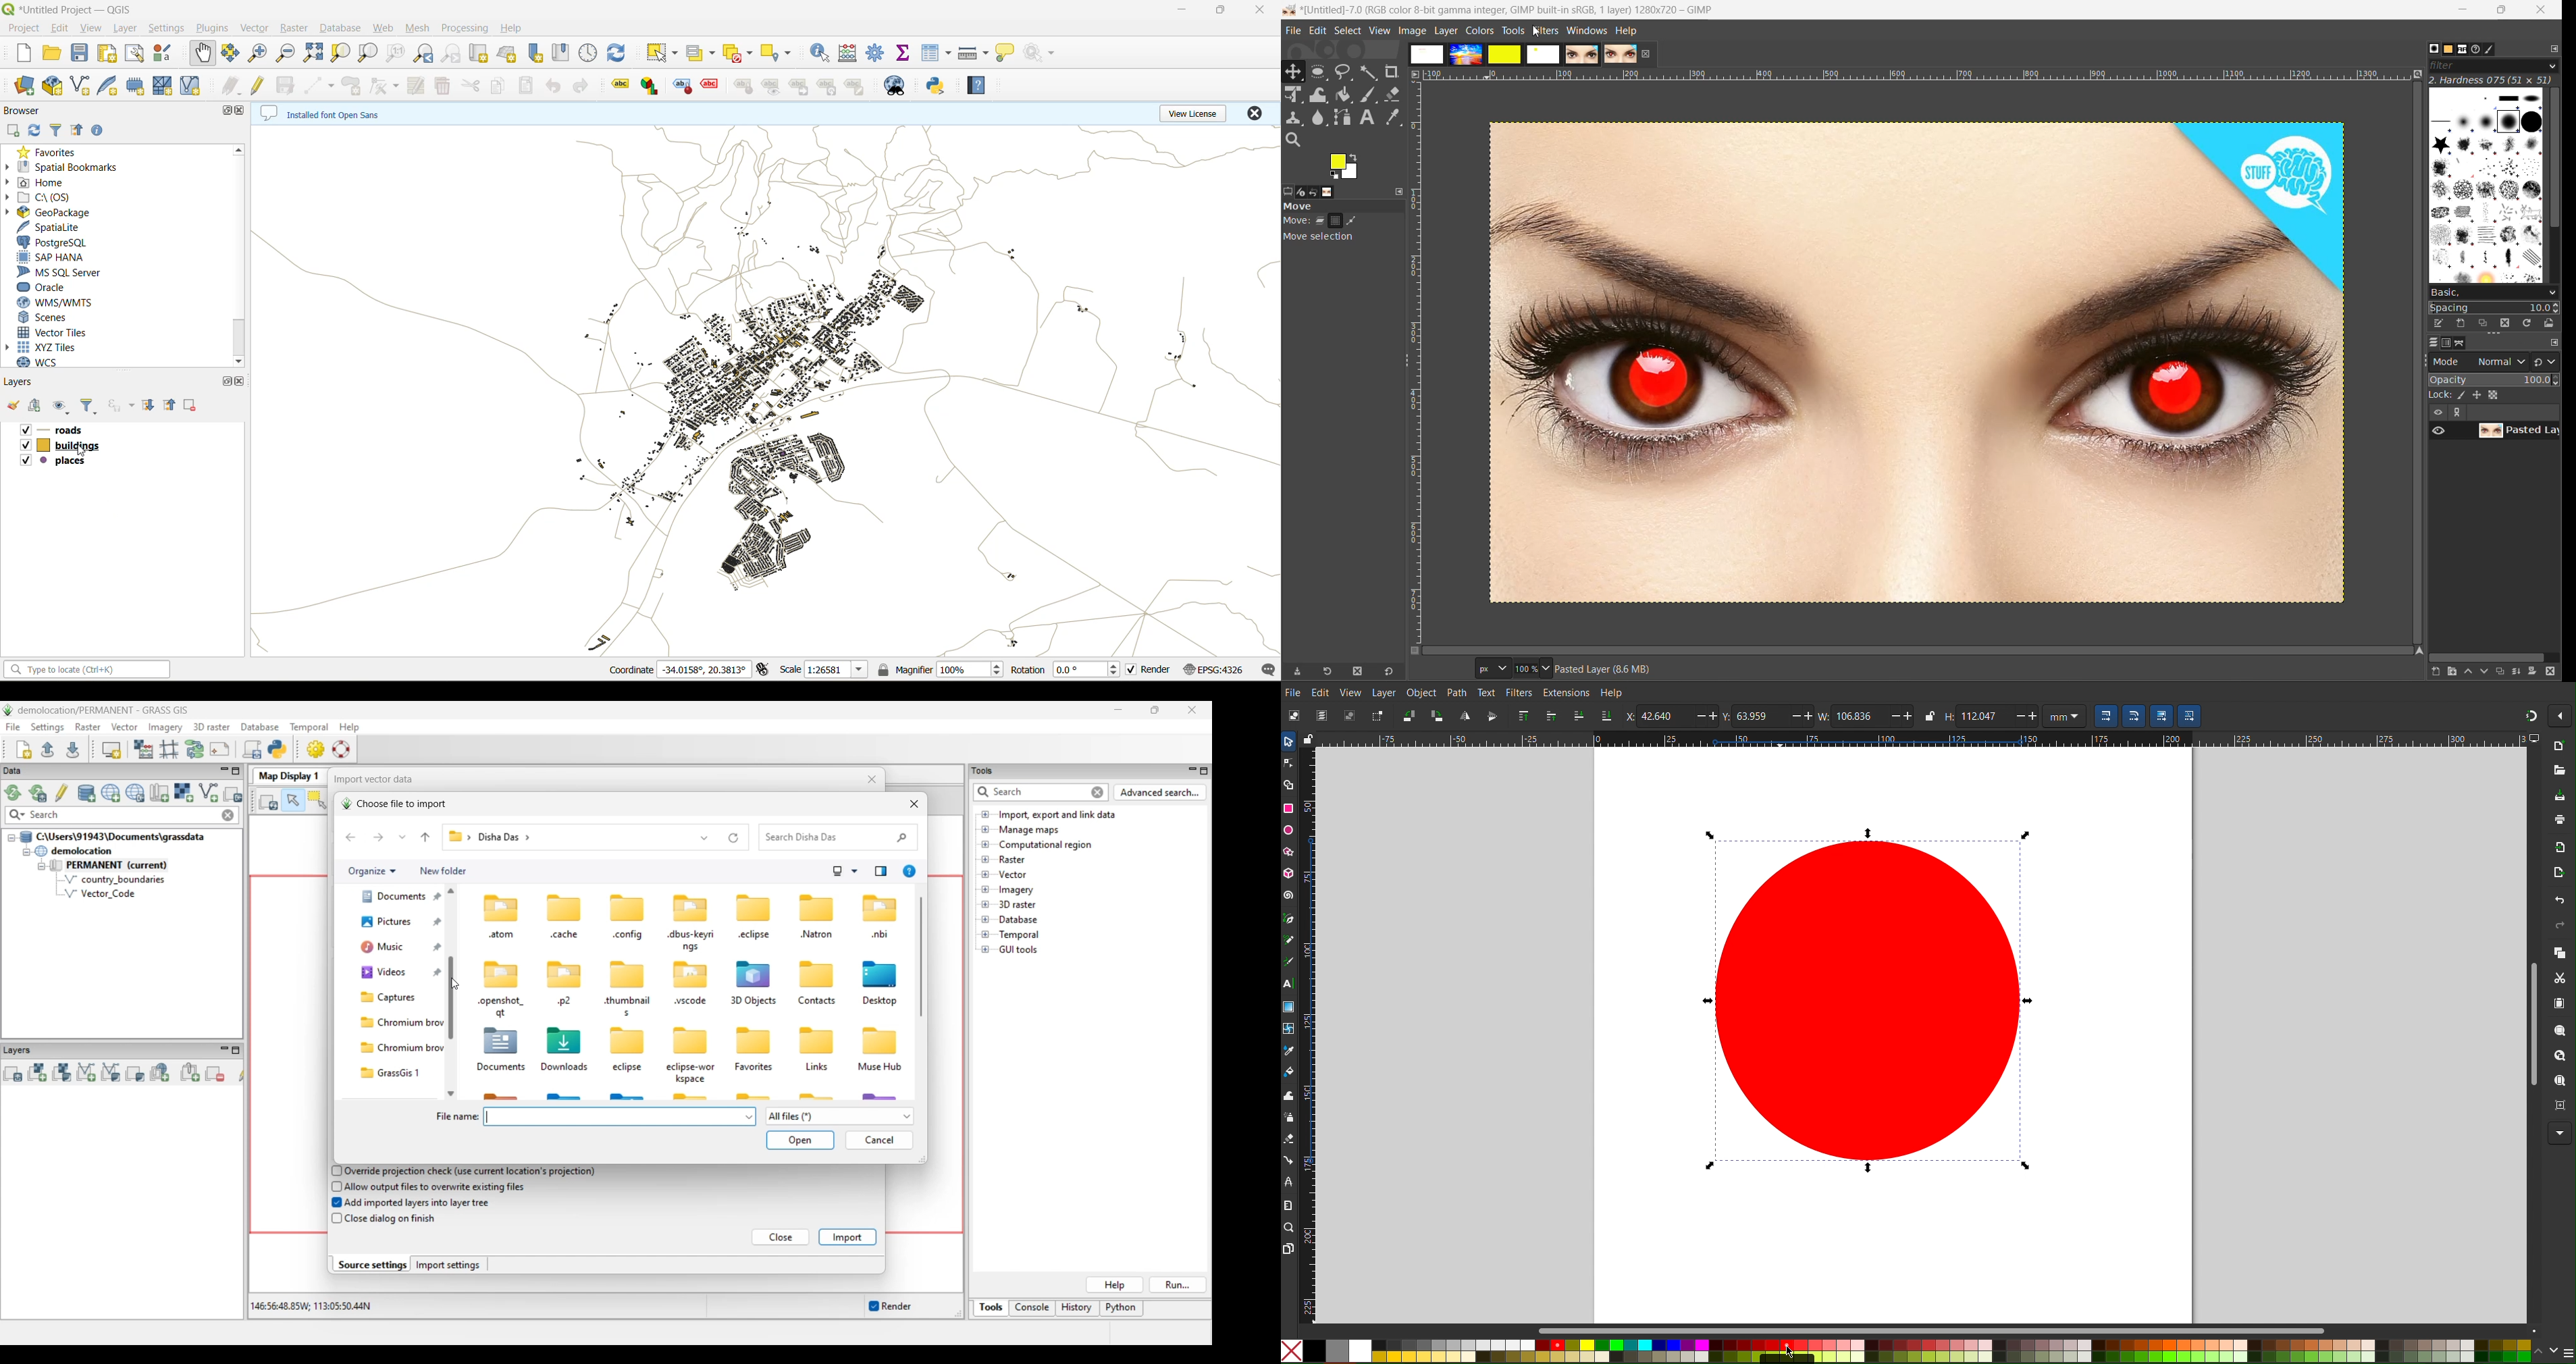  I want to click on cursor, so click(1535, 31).